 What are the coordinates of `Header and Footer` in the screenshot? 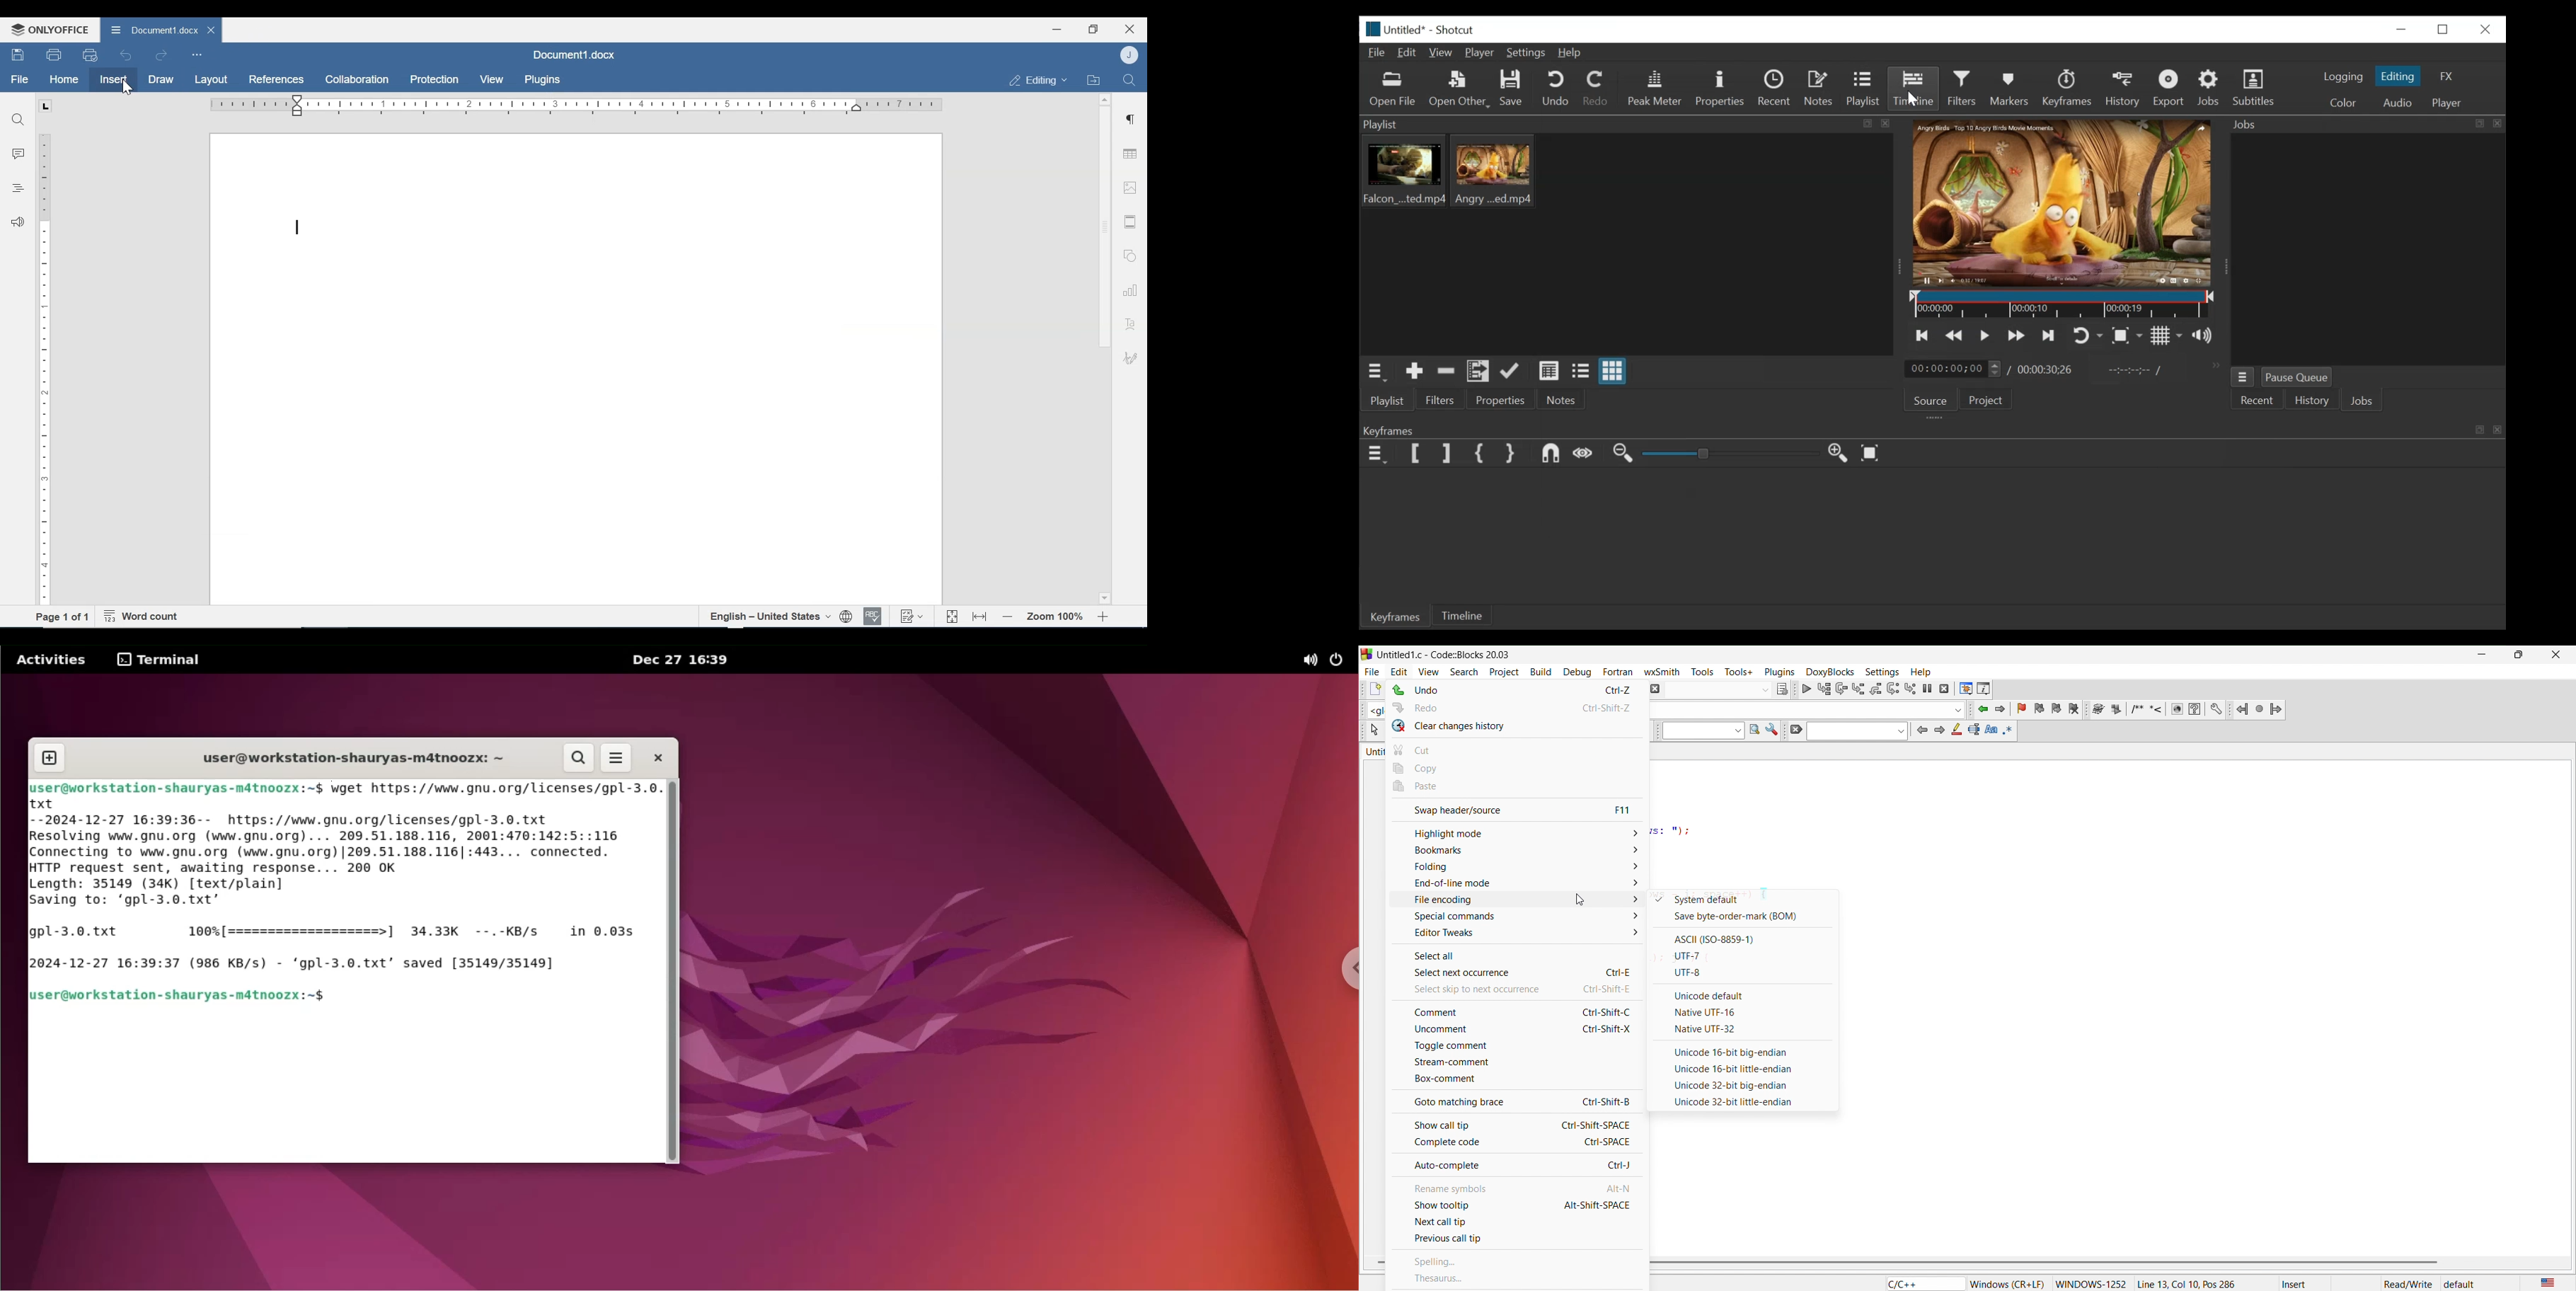 It's located at (1131, 222).